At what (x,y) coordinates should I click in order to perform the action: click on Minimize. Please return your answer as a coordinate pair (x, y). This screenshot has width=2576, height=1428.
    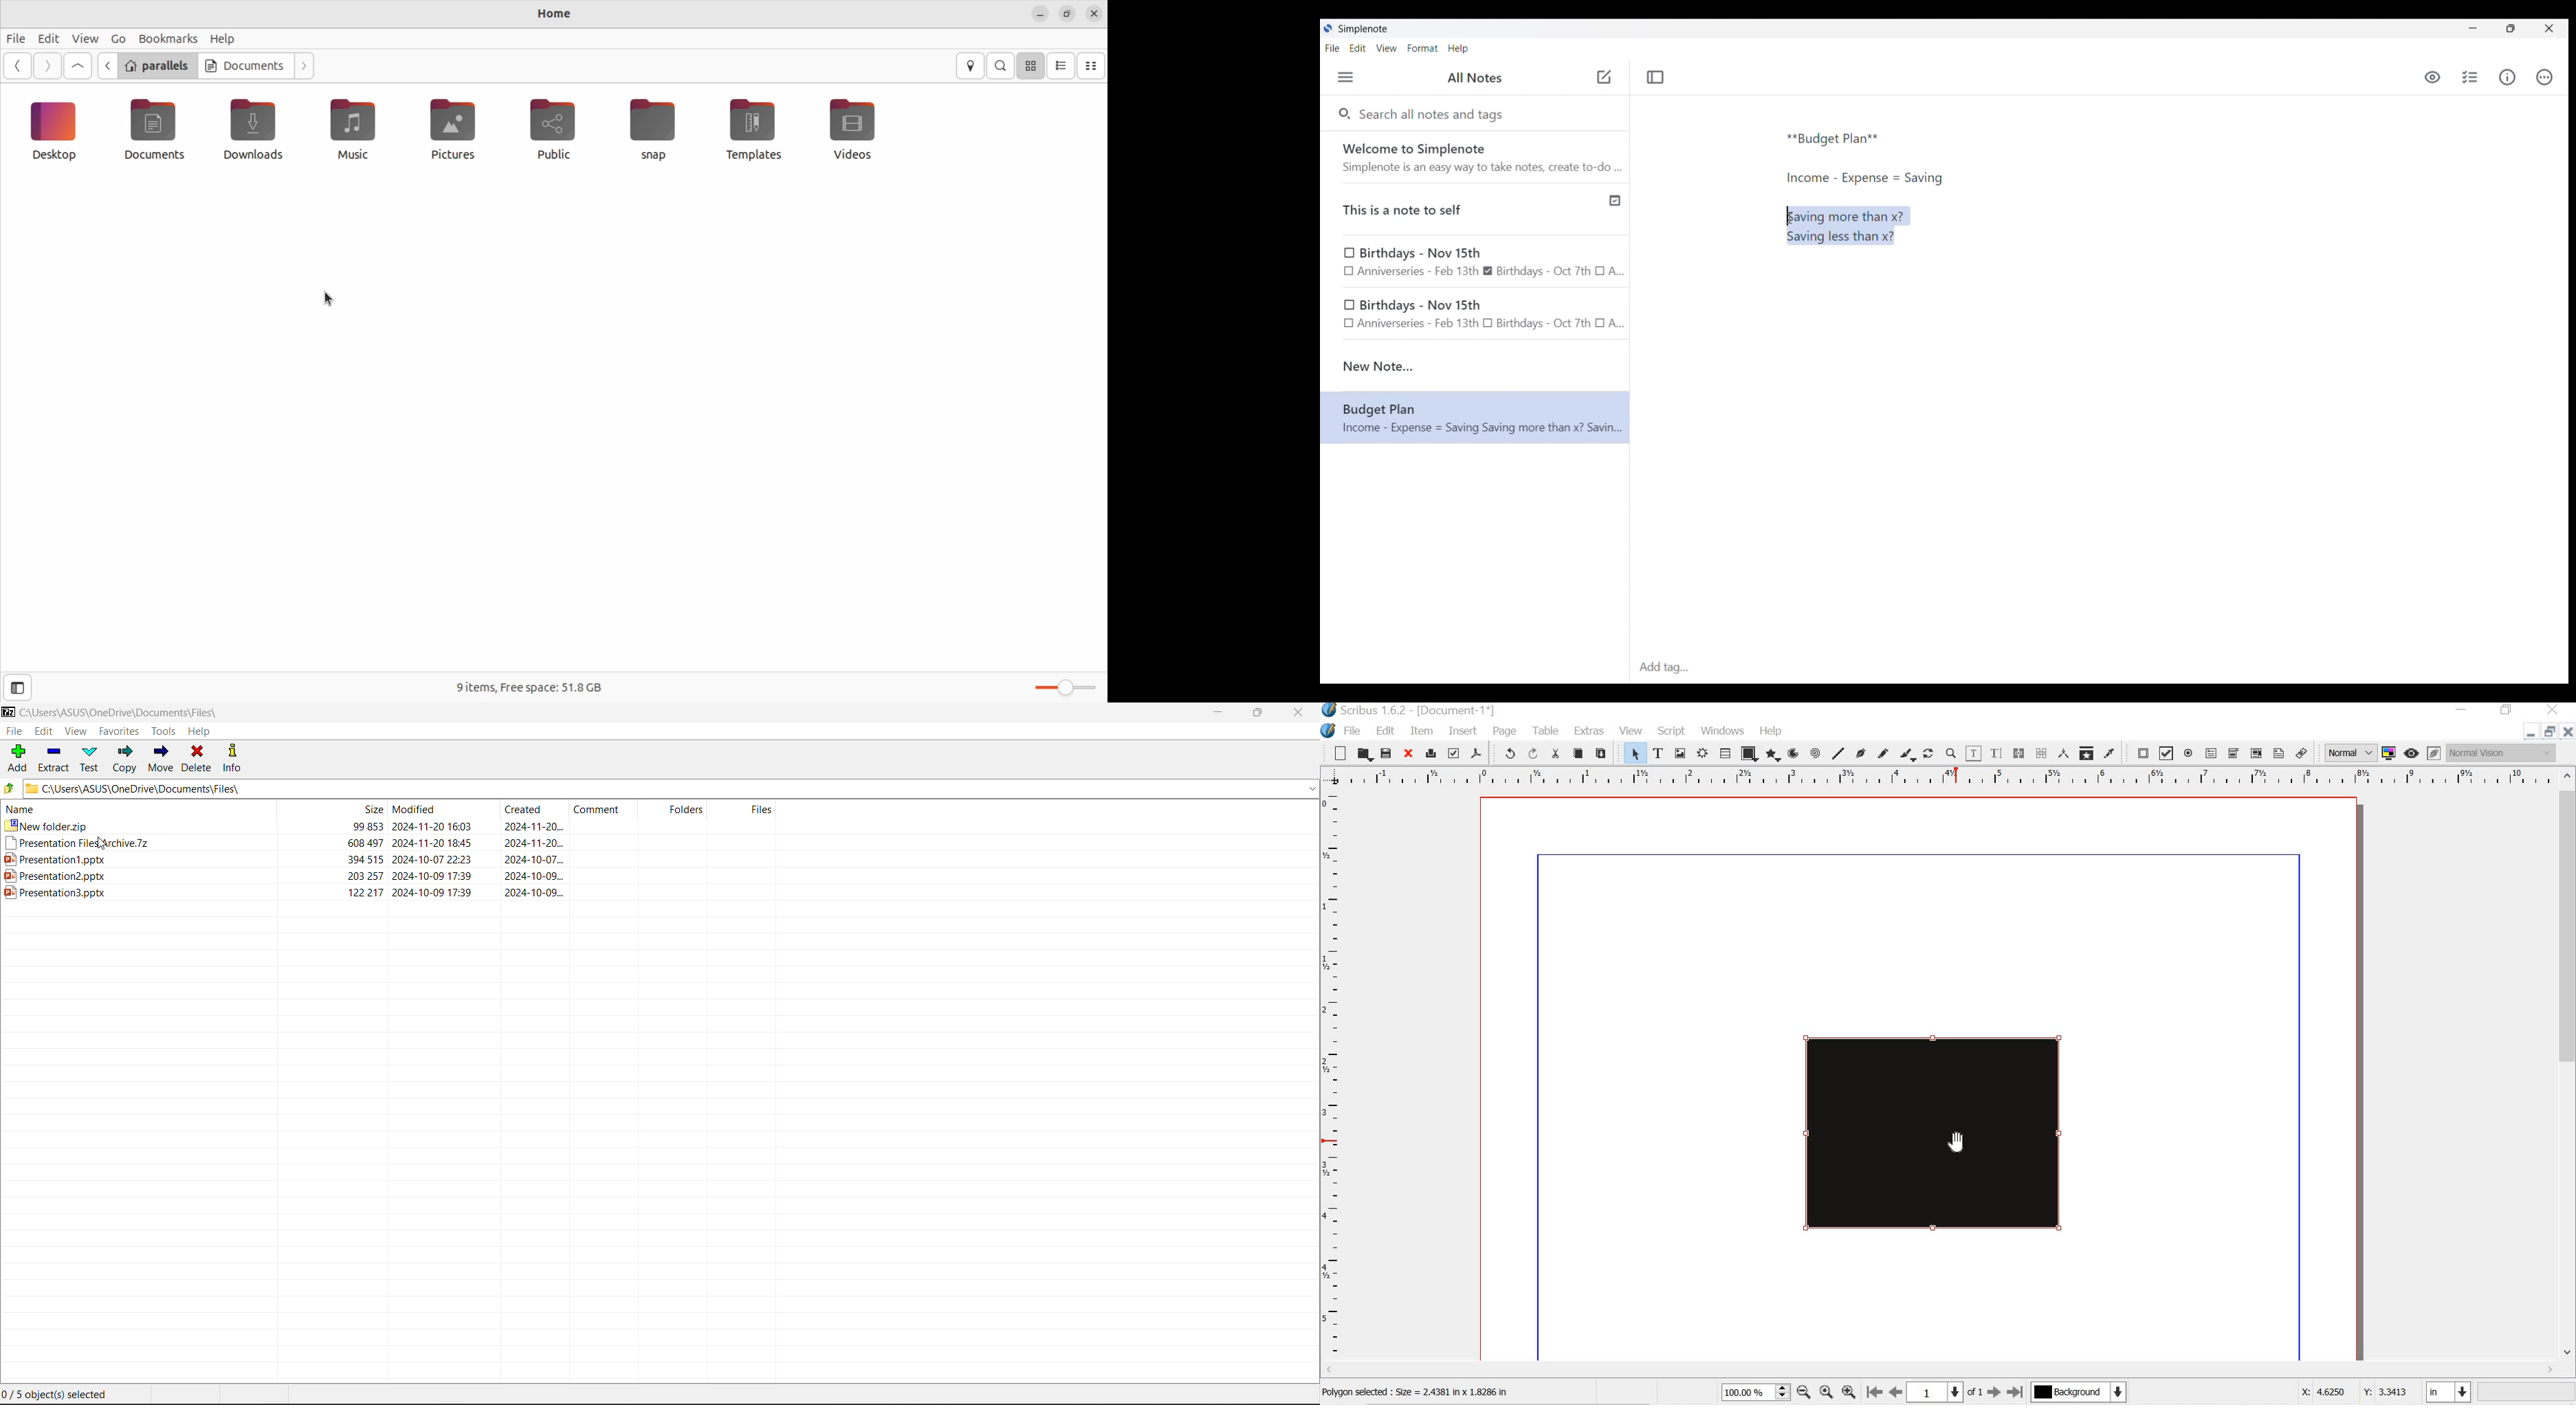
    Looking at the image, I should click on (1219, 711).